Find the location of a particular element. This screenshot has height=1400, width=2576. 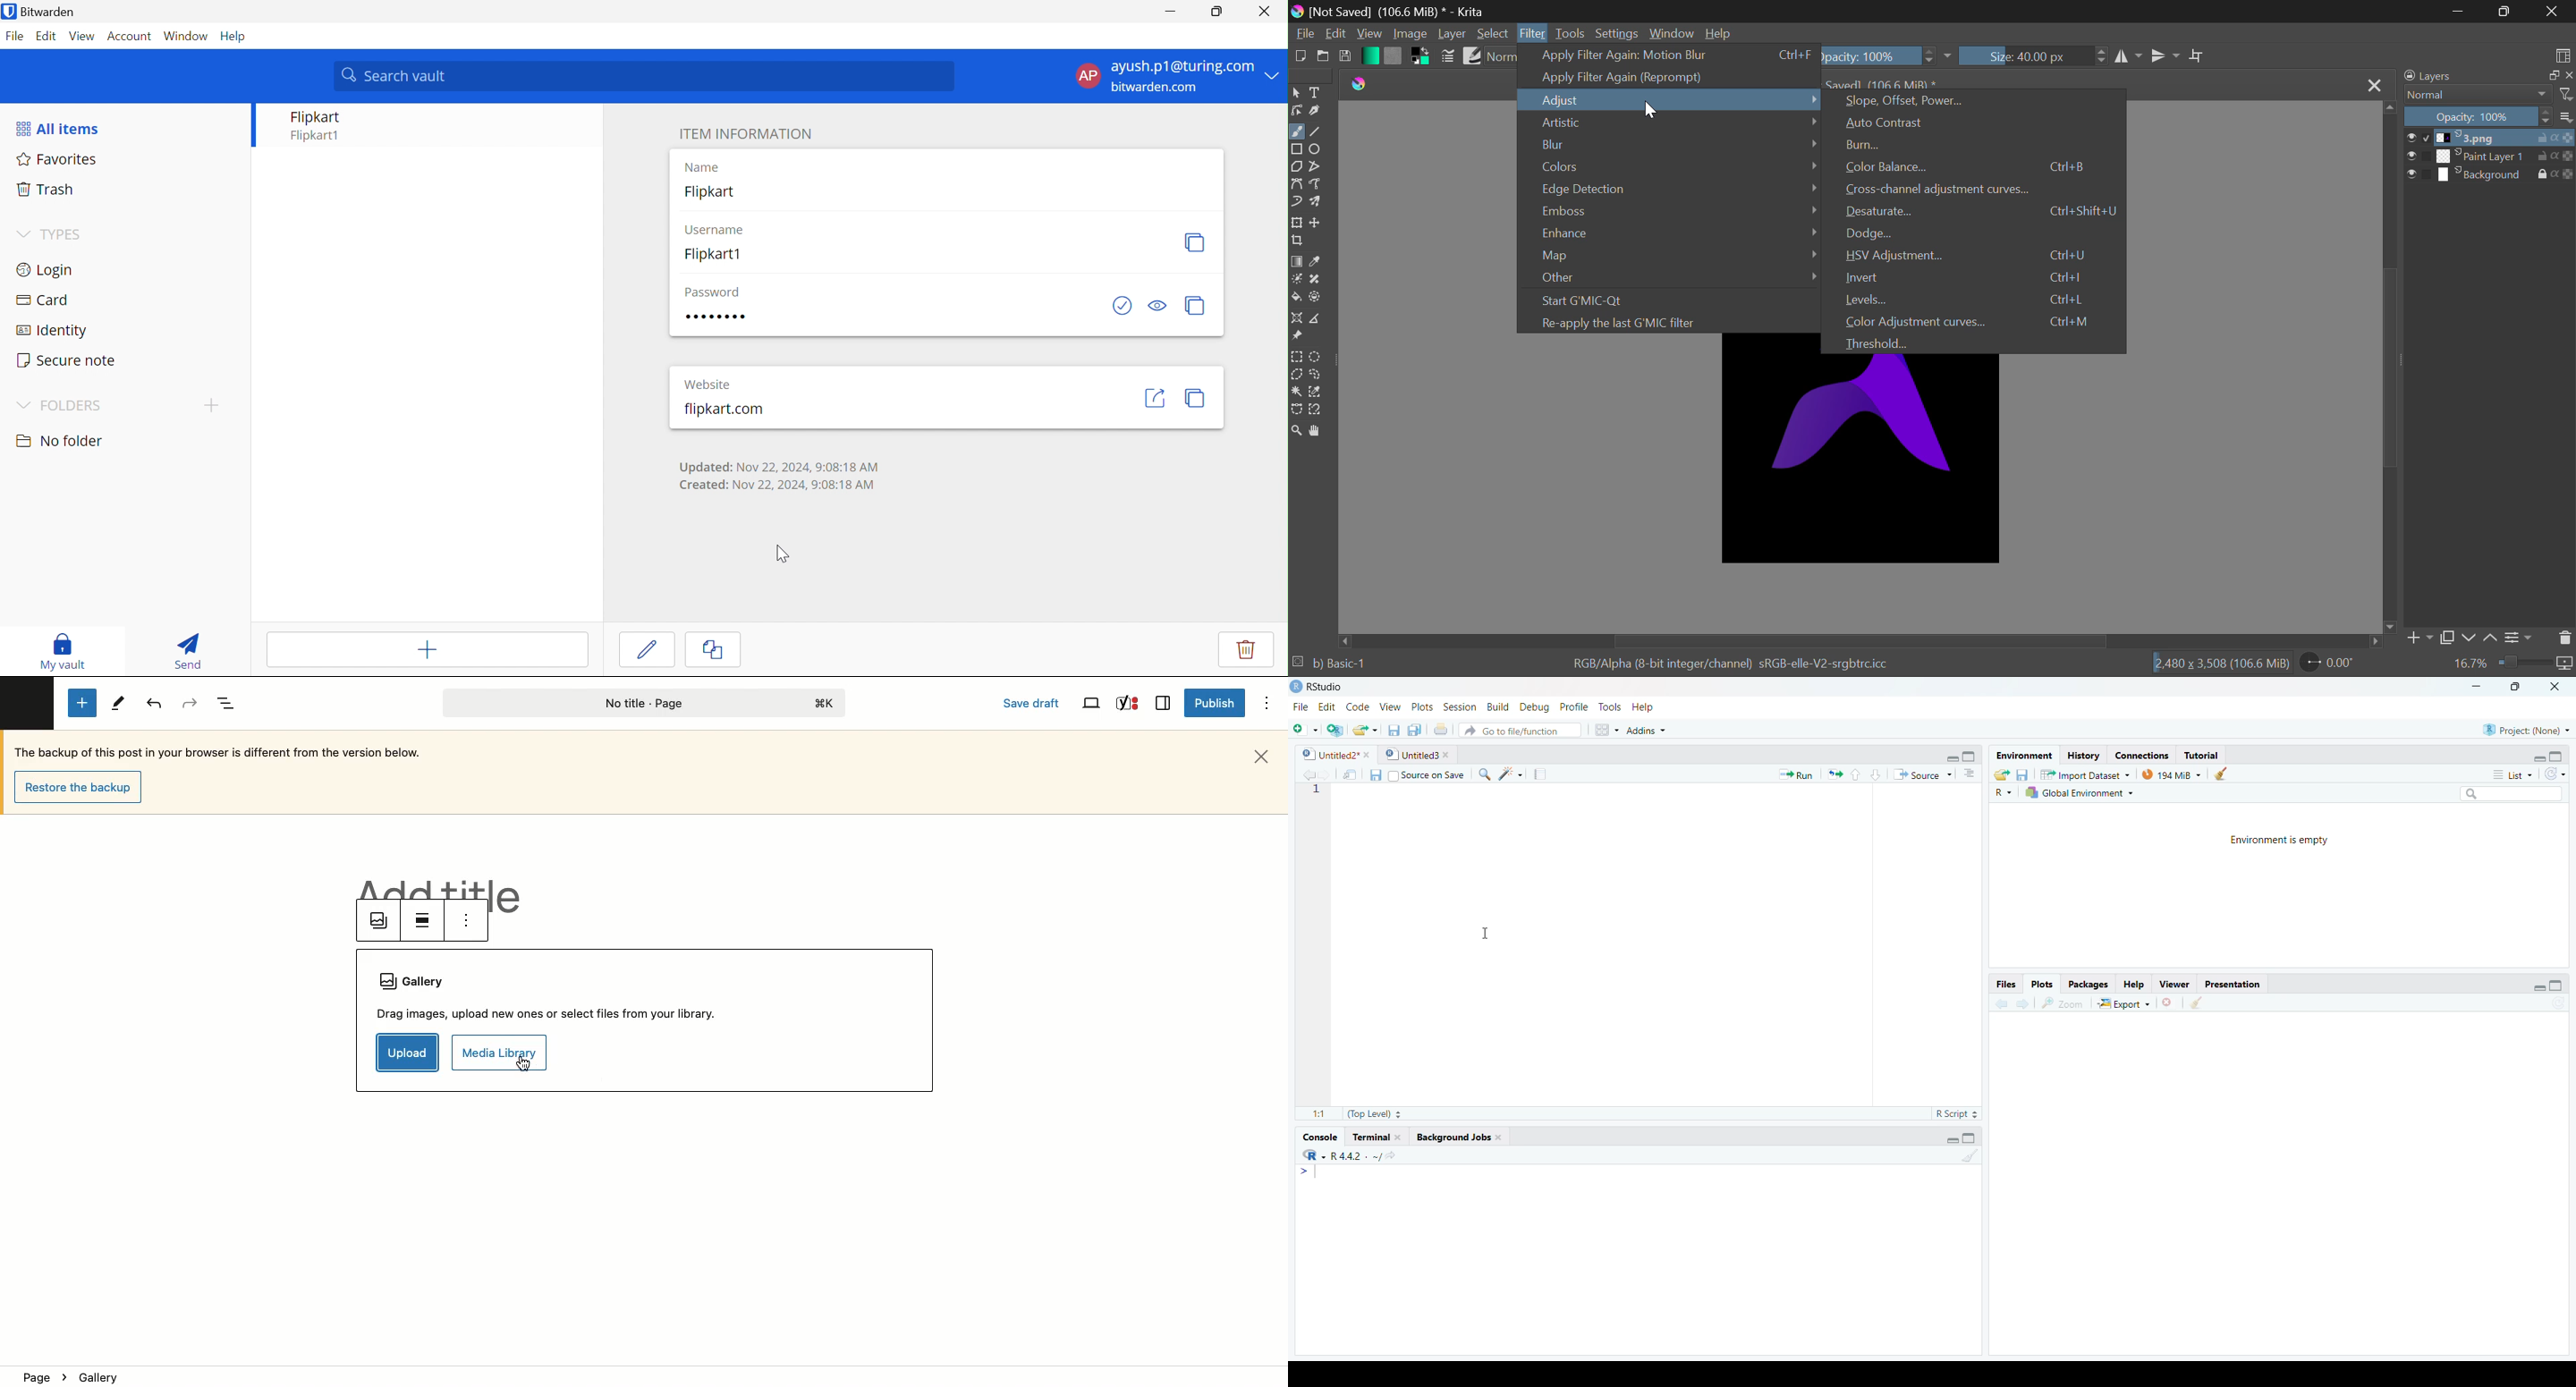

move back is located at coordinates (2002, 1003).